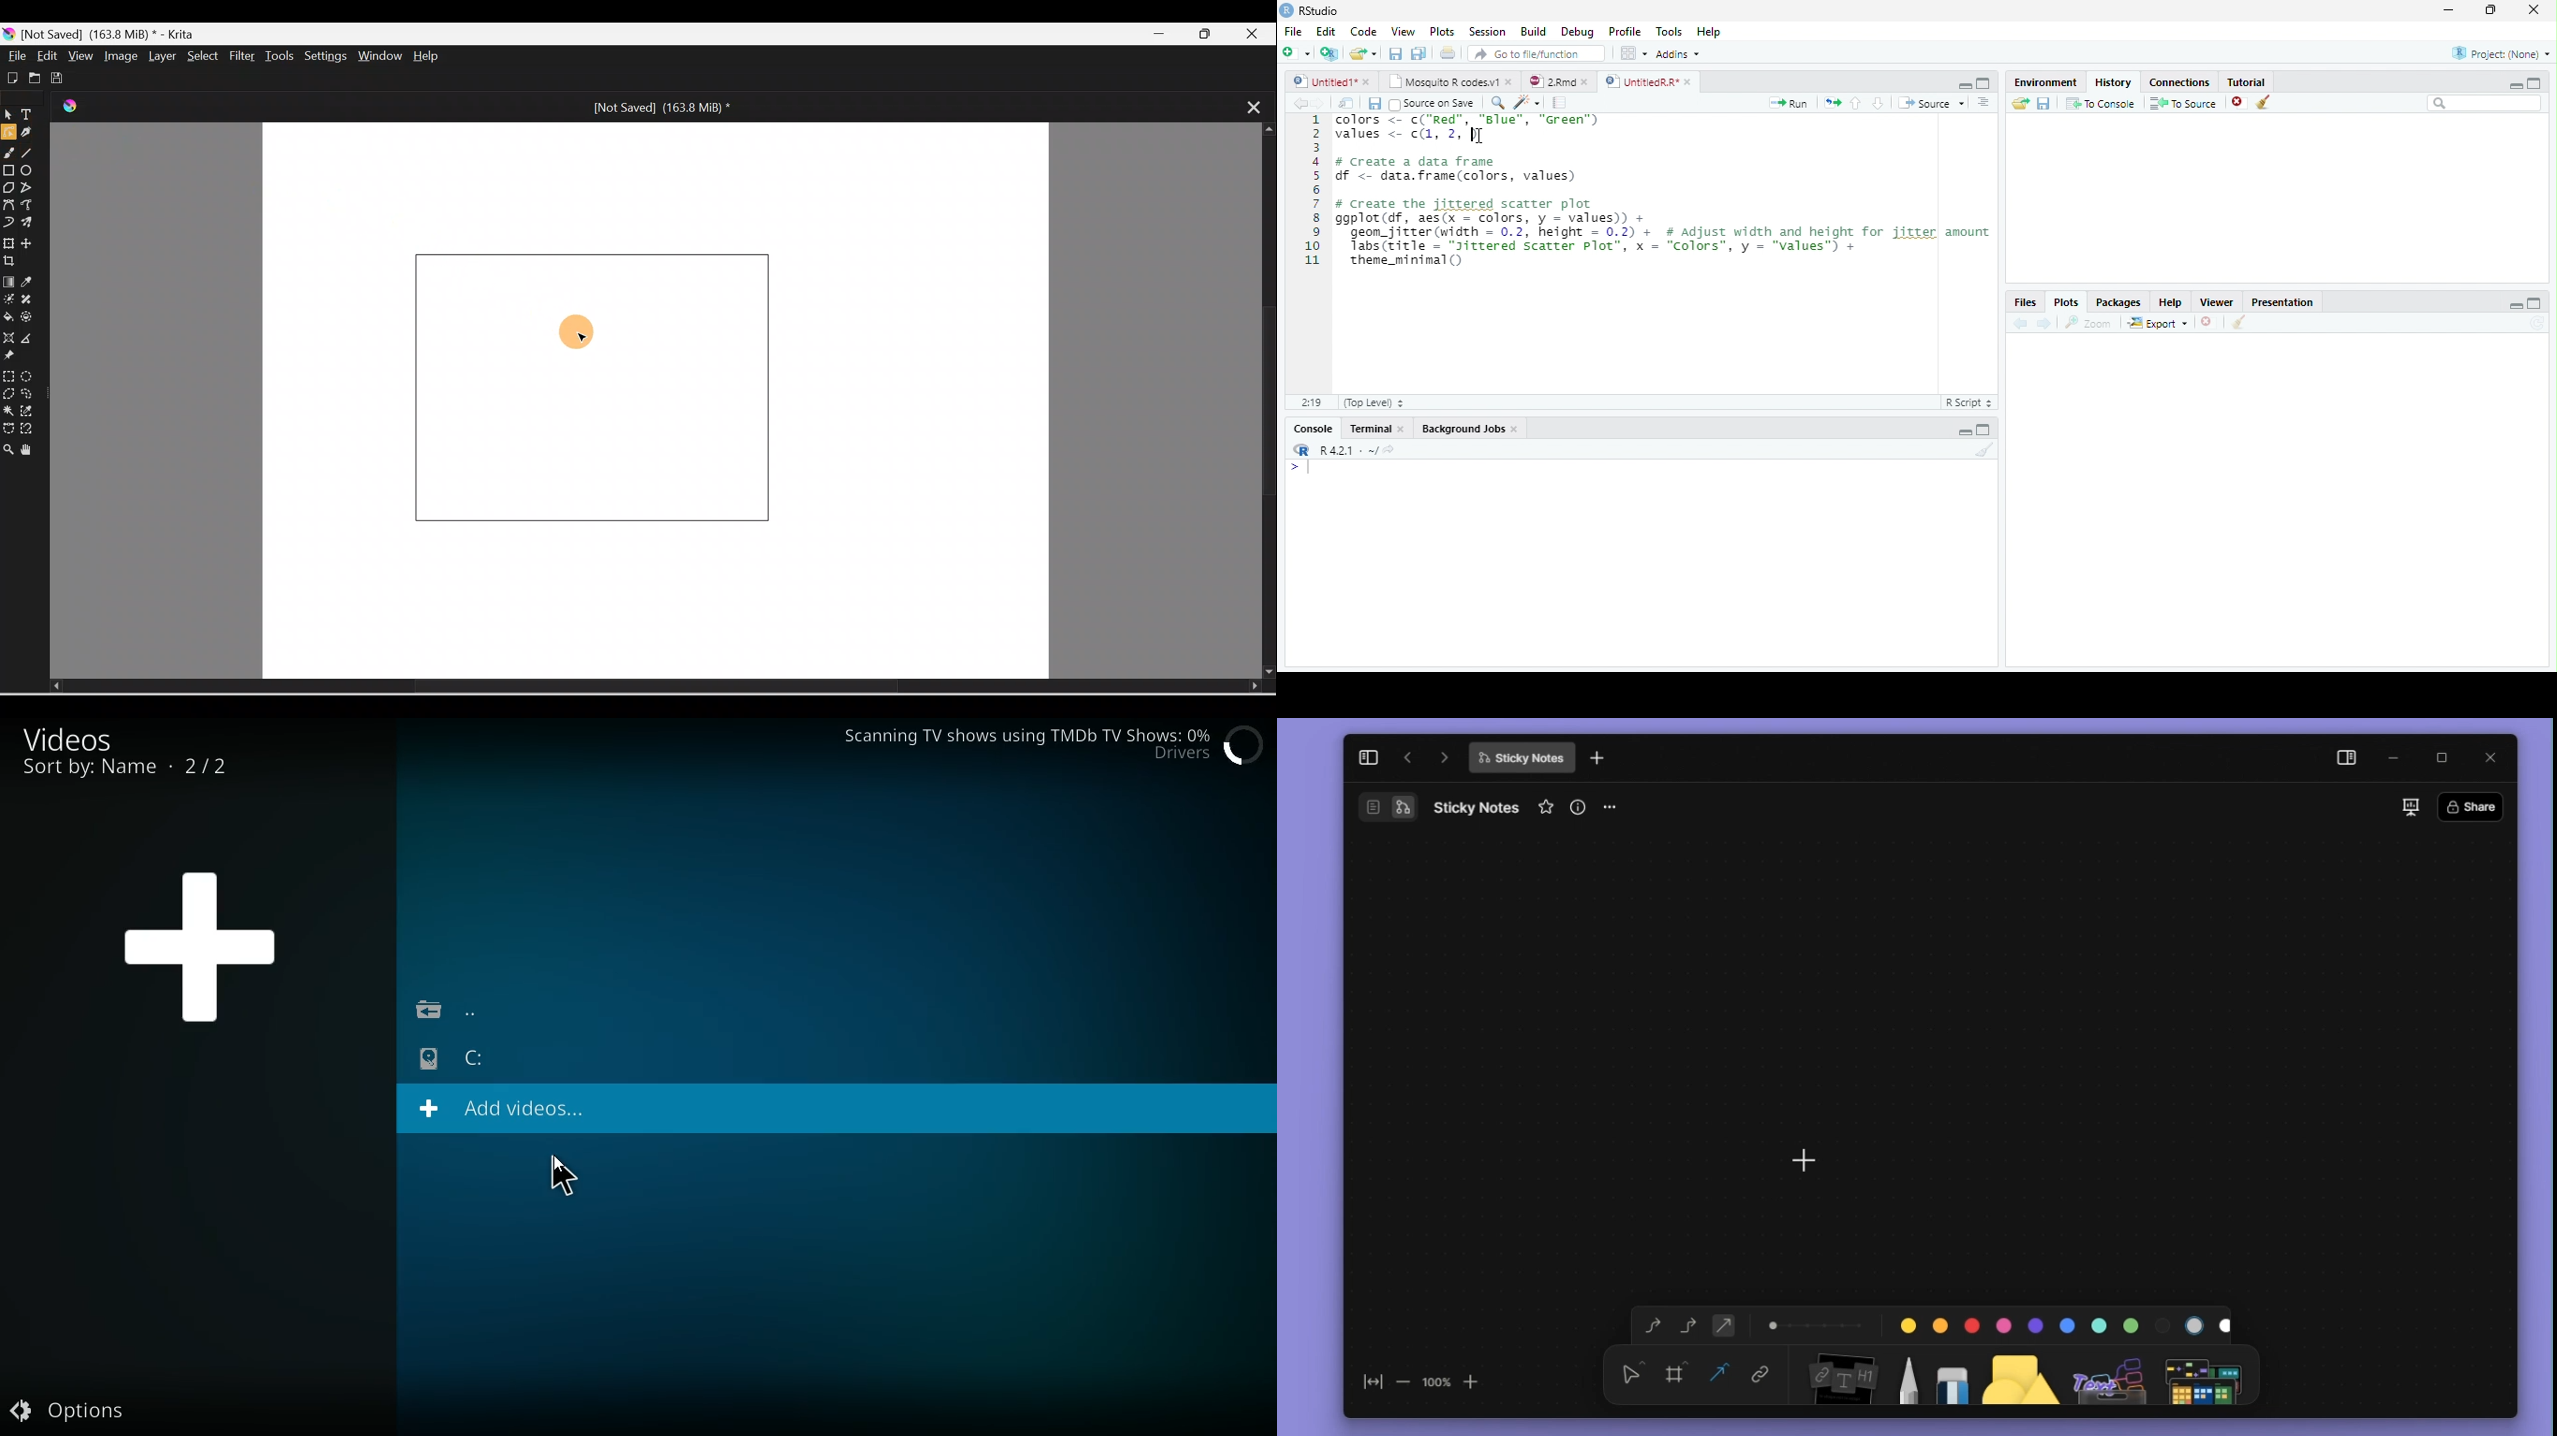  Describe the element at coordinates (2184, 103) in the screenshot. I see `To Source` at that location.